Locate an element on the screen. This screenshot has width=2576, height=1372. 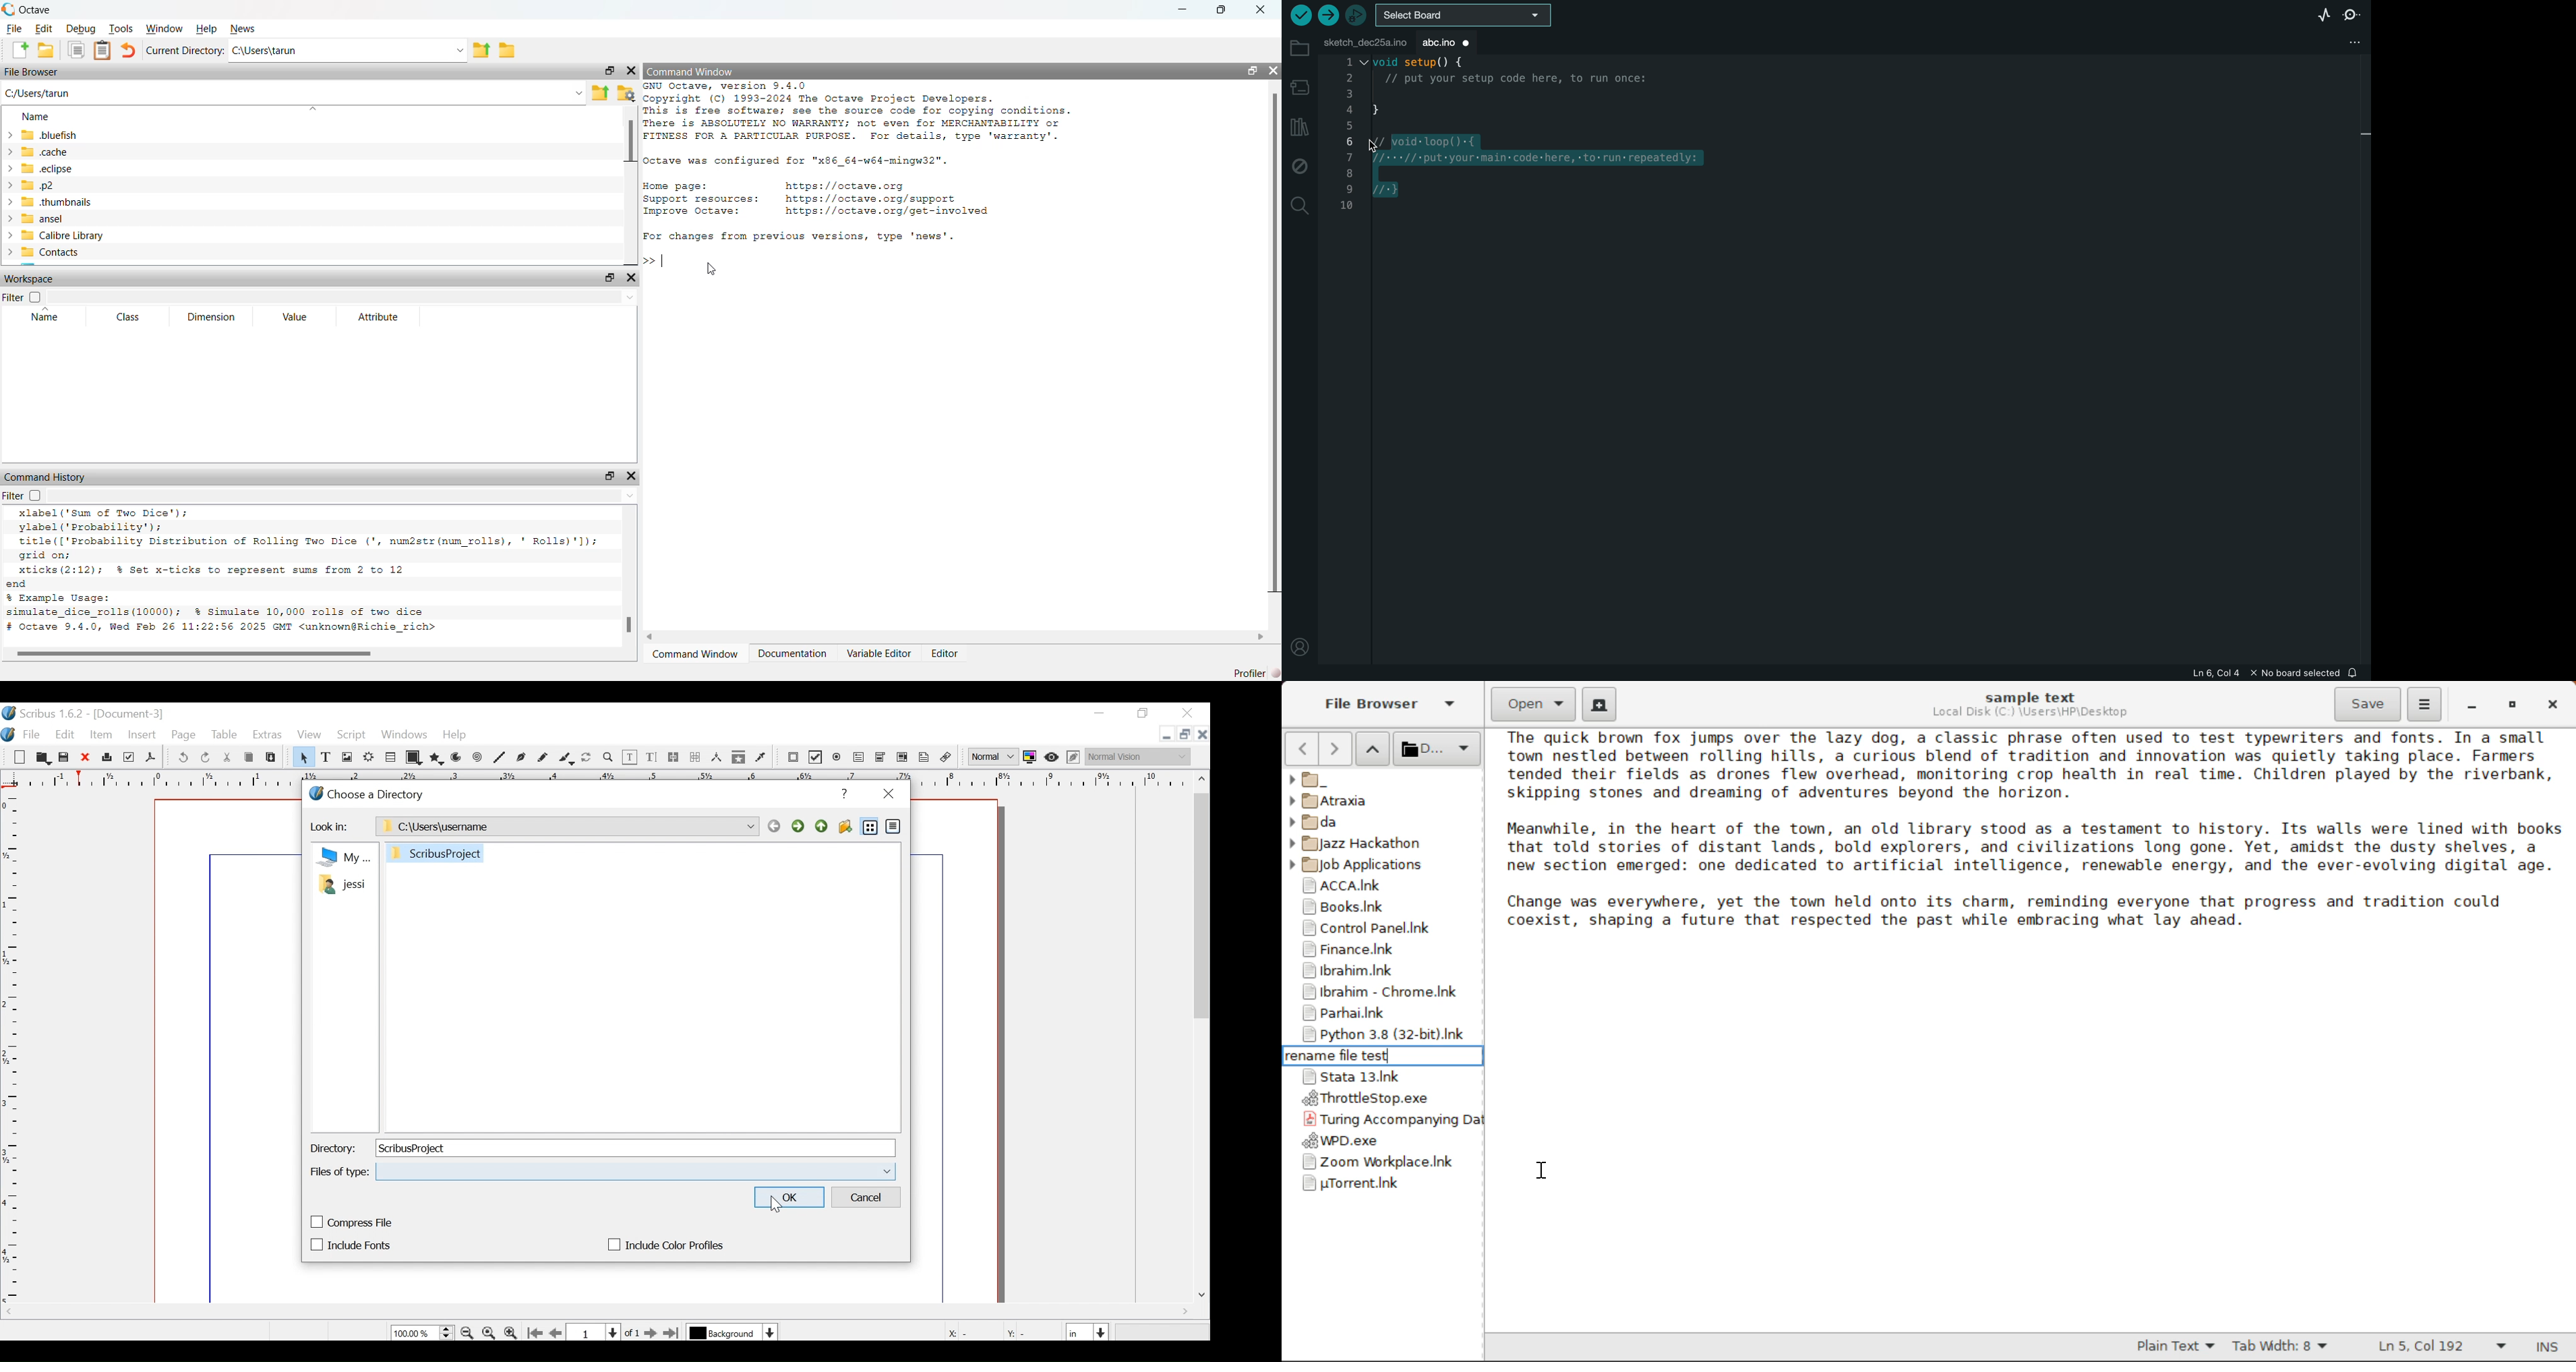
Detail View is located at coordinates (895, 826).